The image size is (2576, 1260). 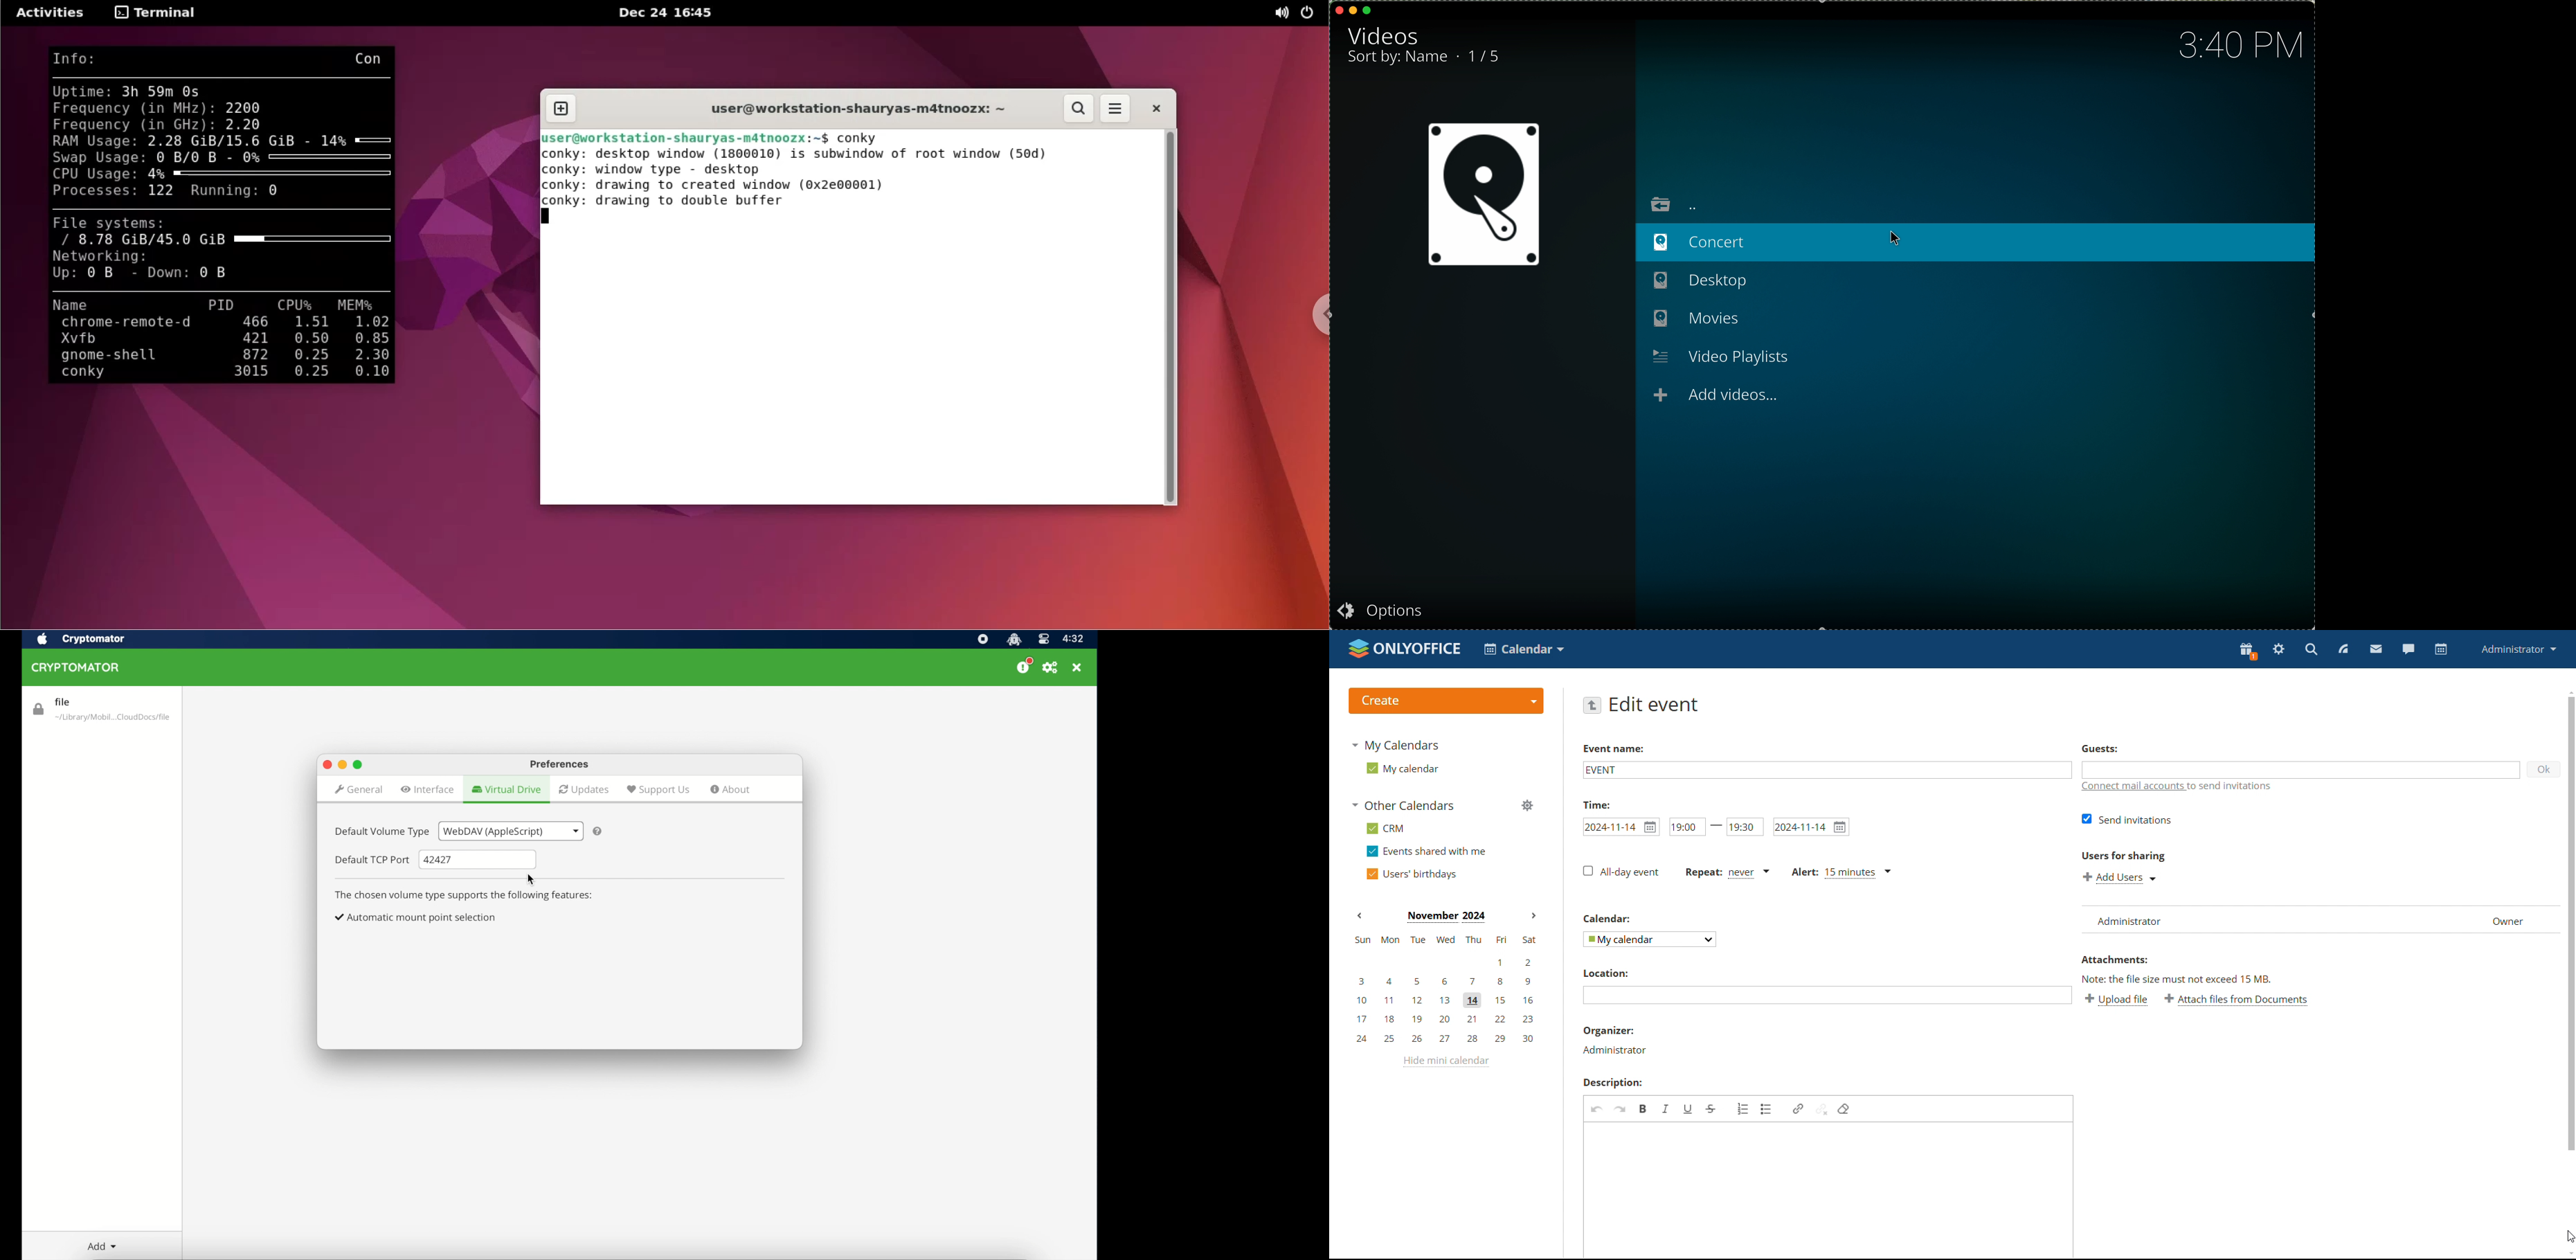 I want to click on time, so click(x=2238, y=46).